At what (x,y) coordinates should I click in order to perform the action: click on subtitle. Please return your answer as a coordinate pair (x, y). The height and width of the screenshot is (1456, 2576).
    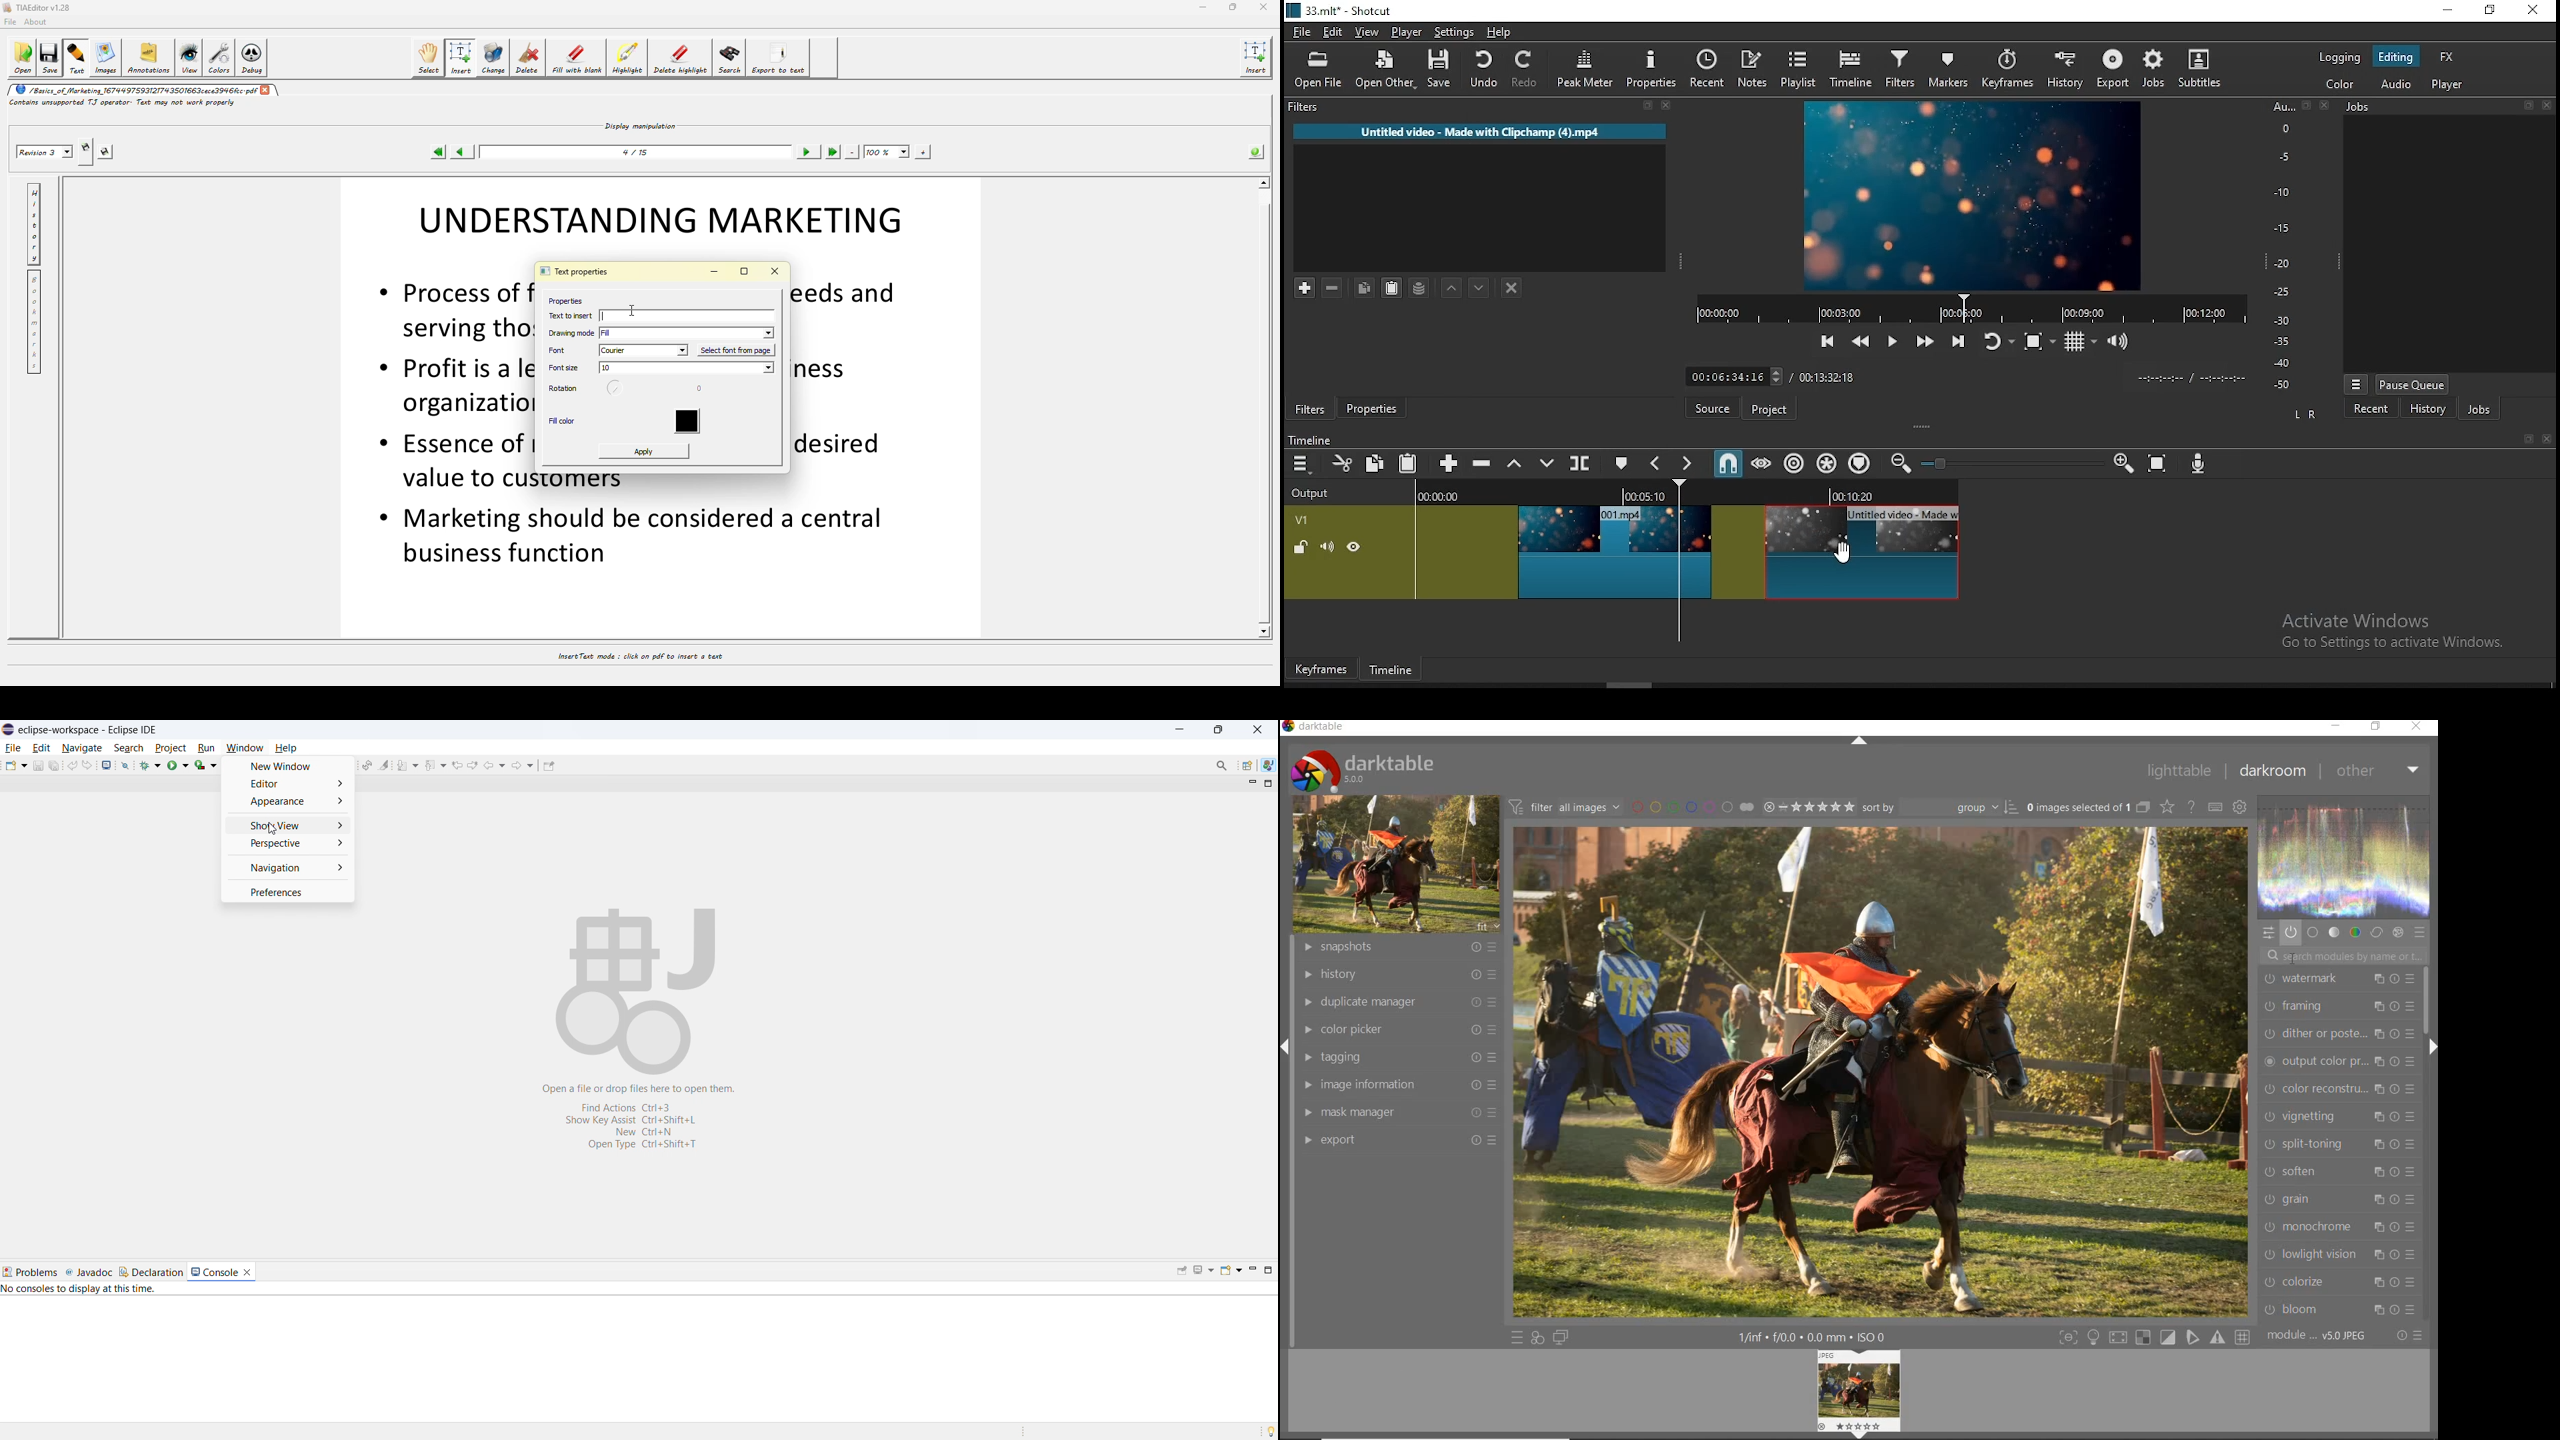
    Looking at the image, I should click on (2197, 68).